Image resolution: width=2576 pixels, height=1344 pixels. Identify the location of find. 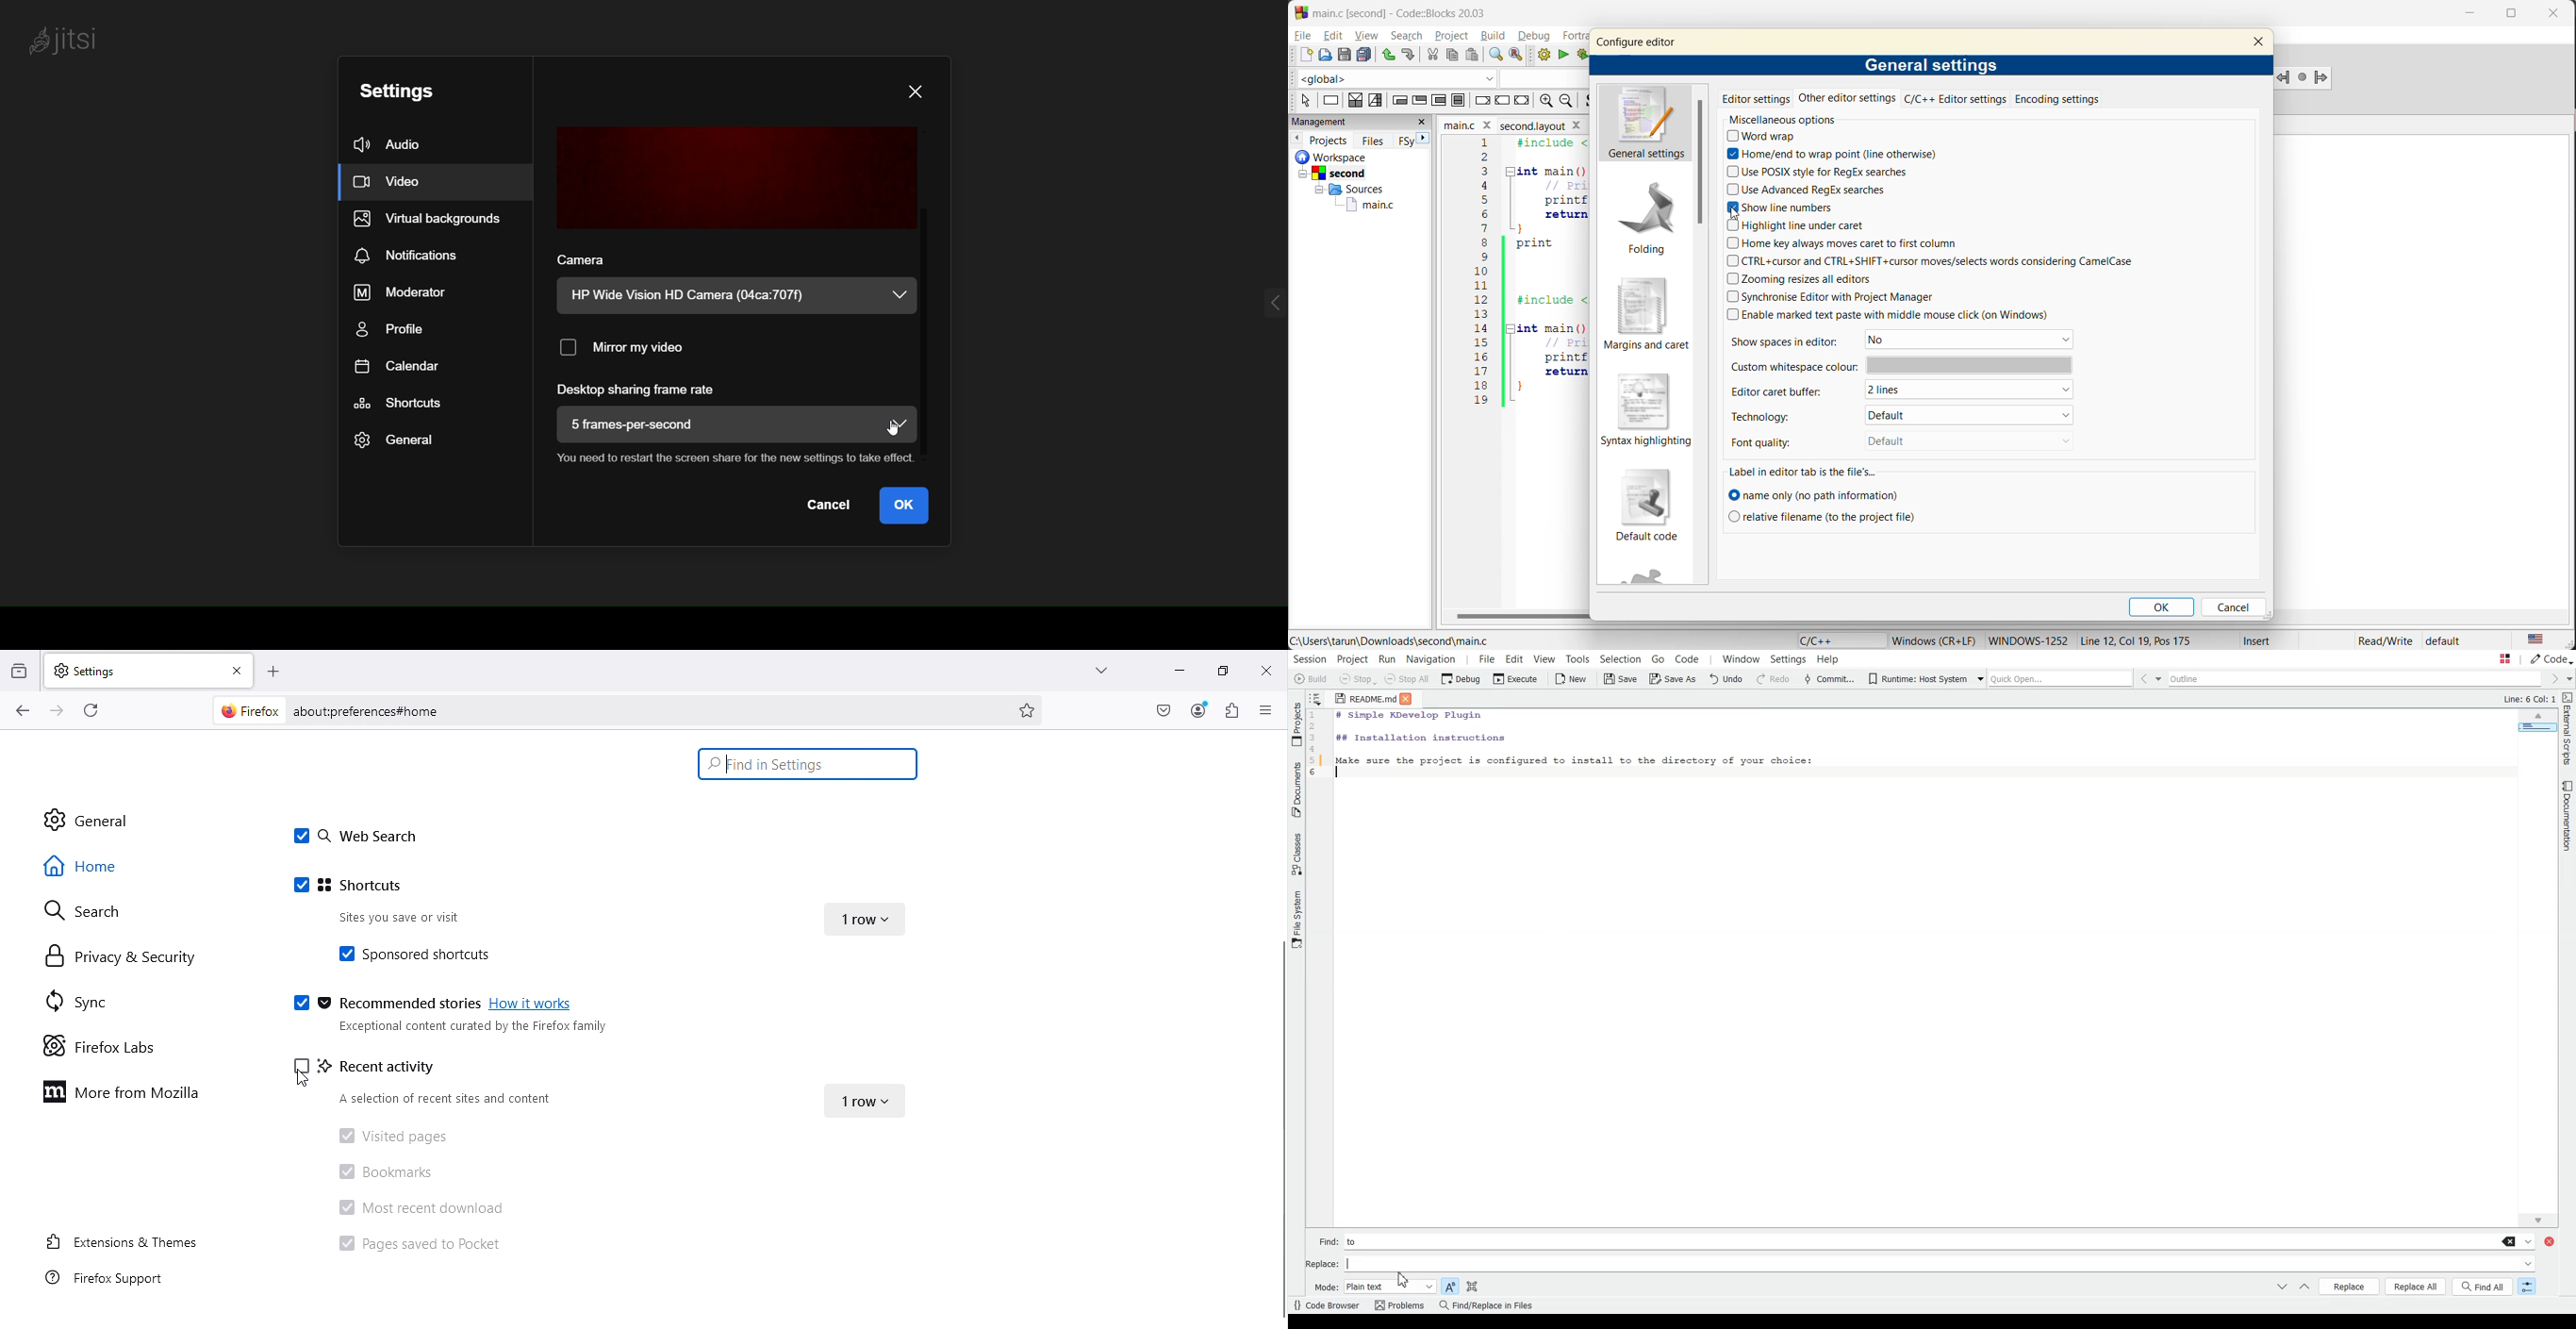
(1496, 56).